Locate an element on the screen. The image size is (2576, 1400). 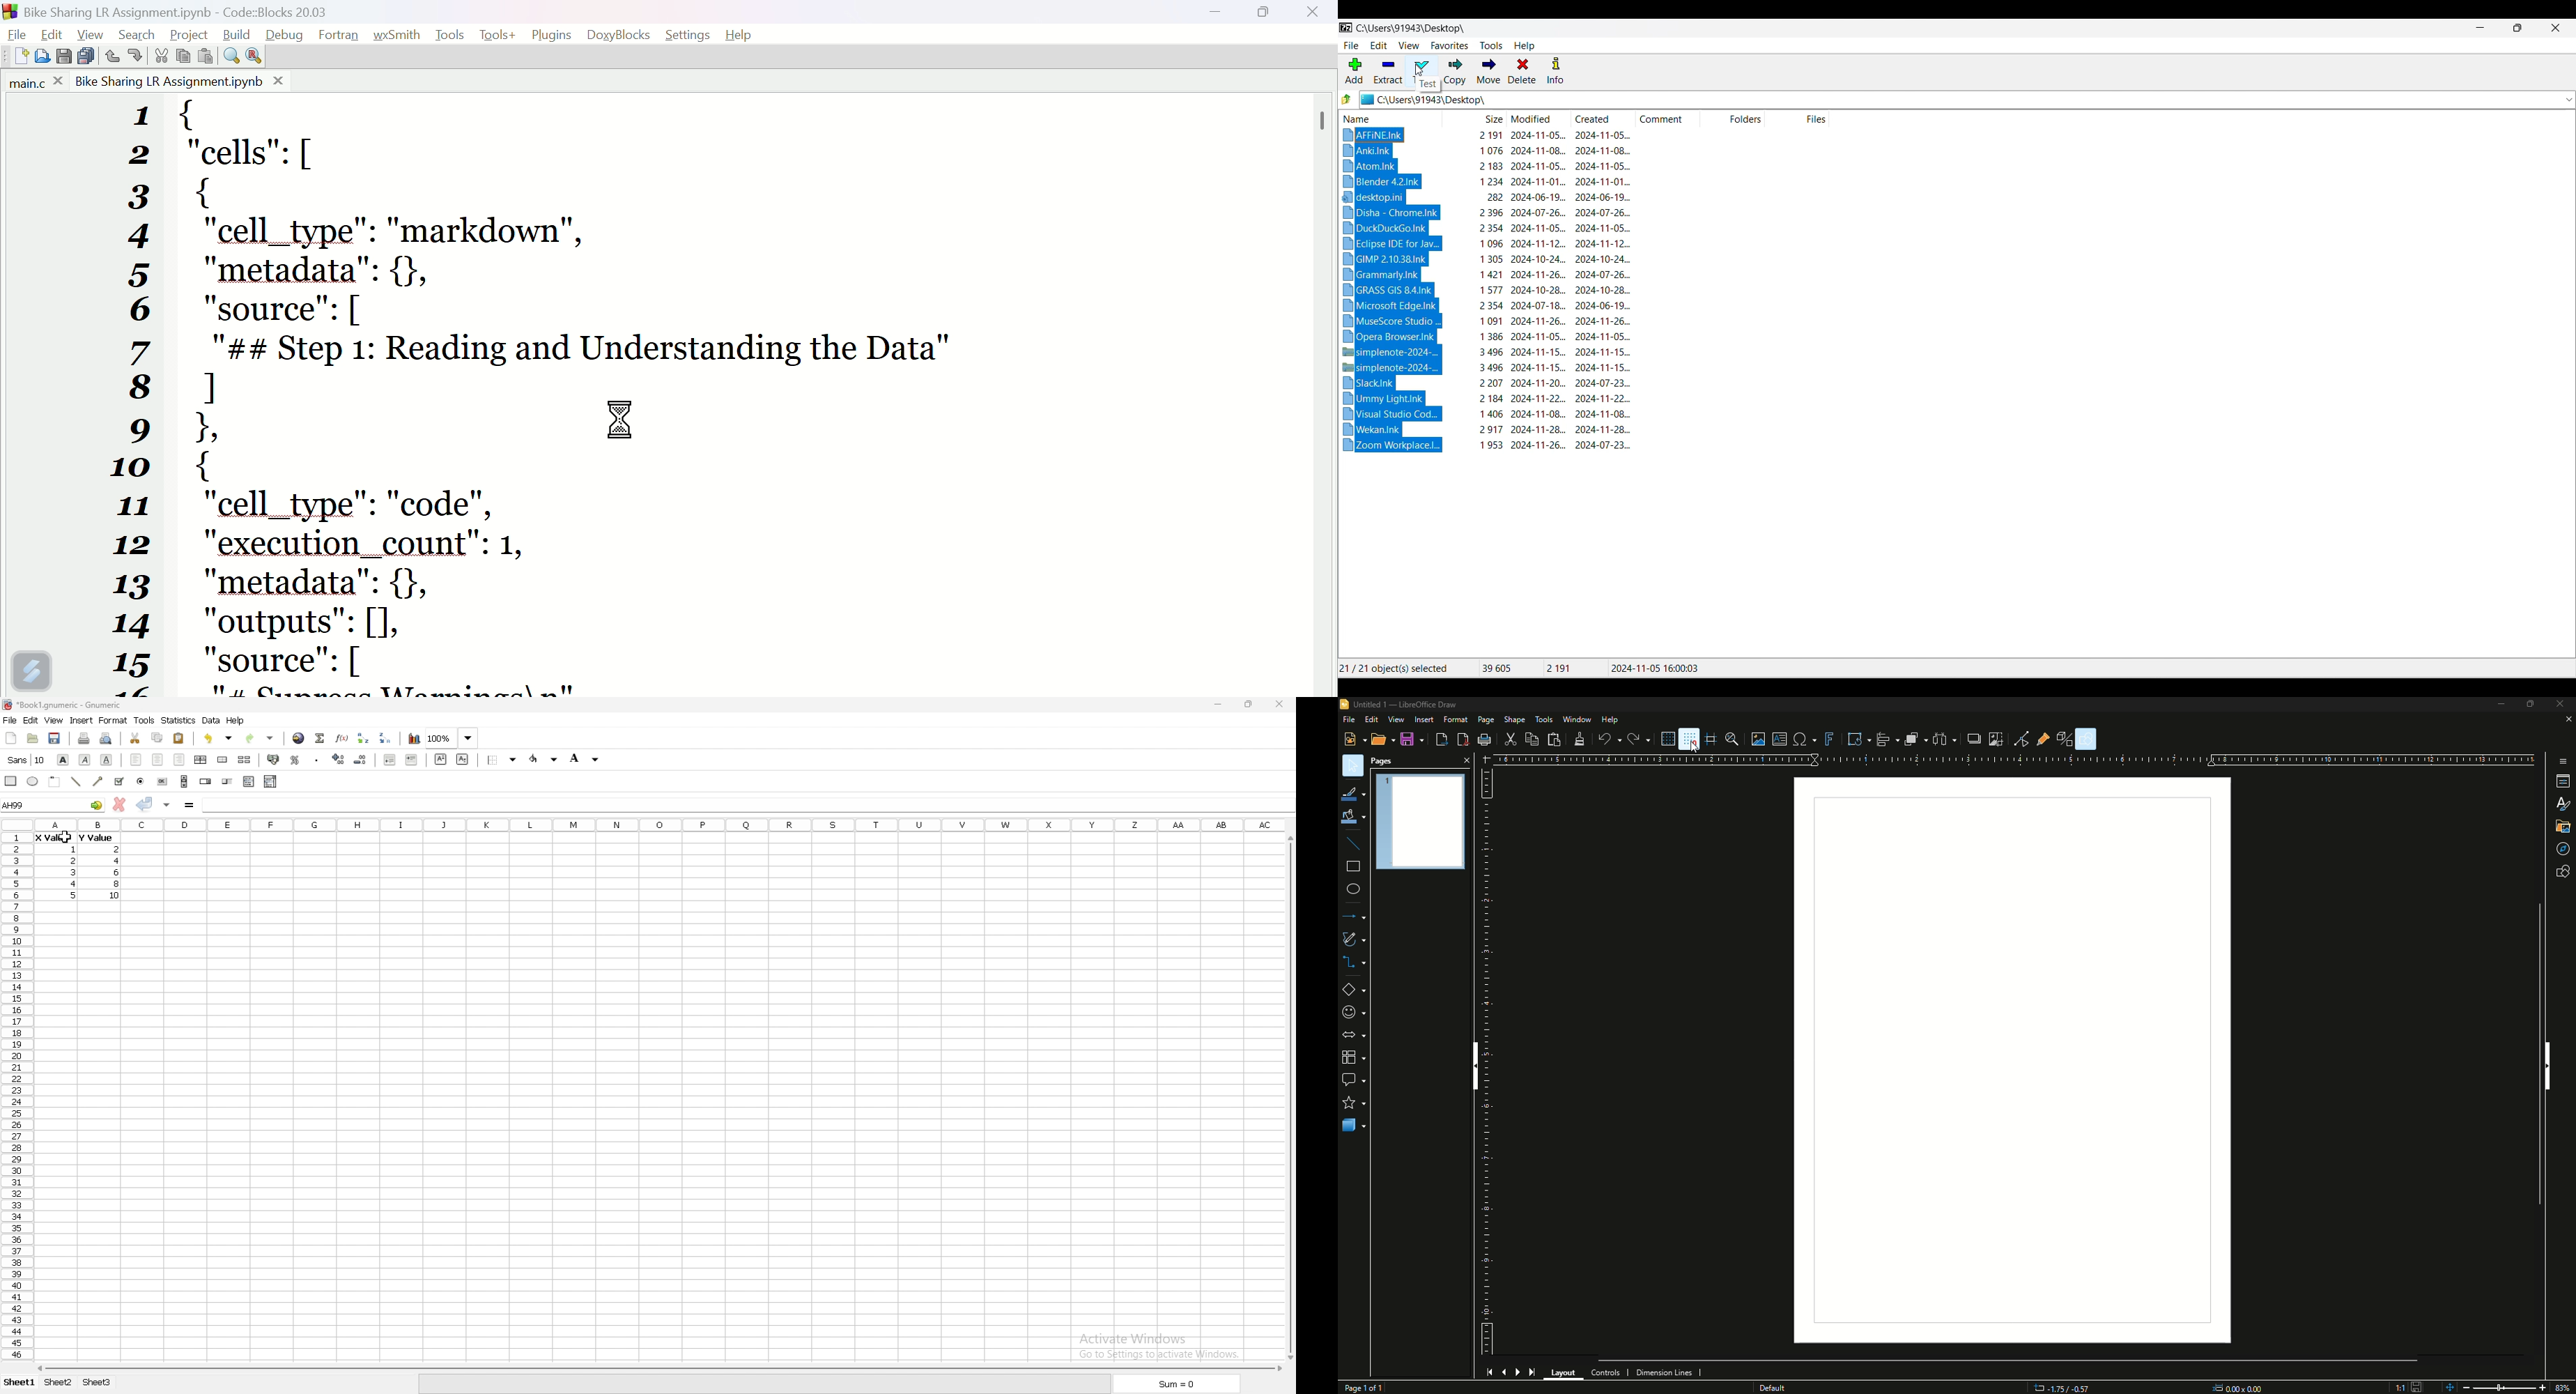
subscript is located at coordinates (463, 758).